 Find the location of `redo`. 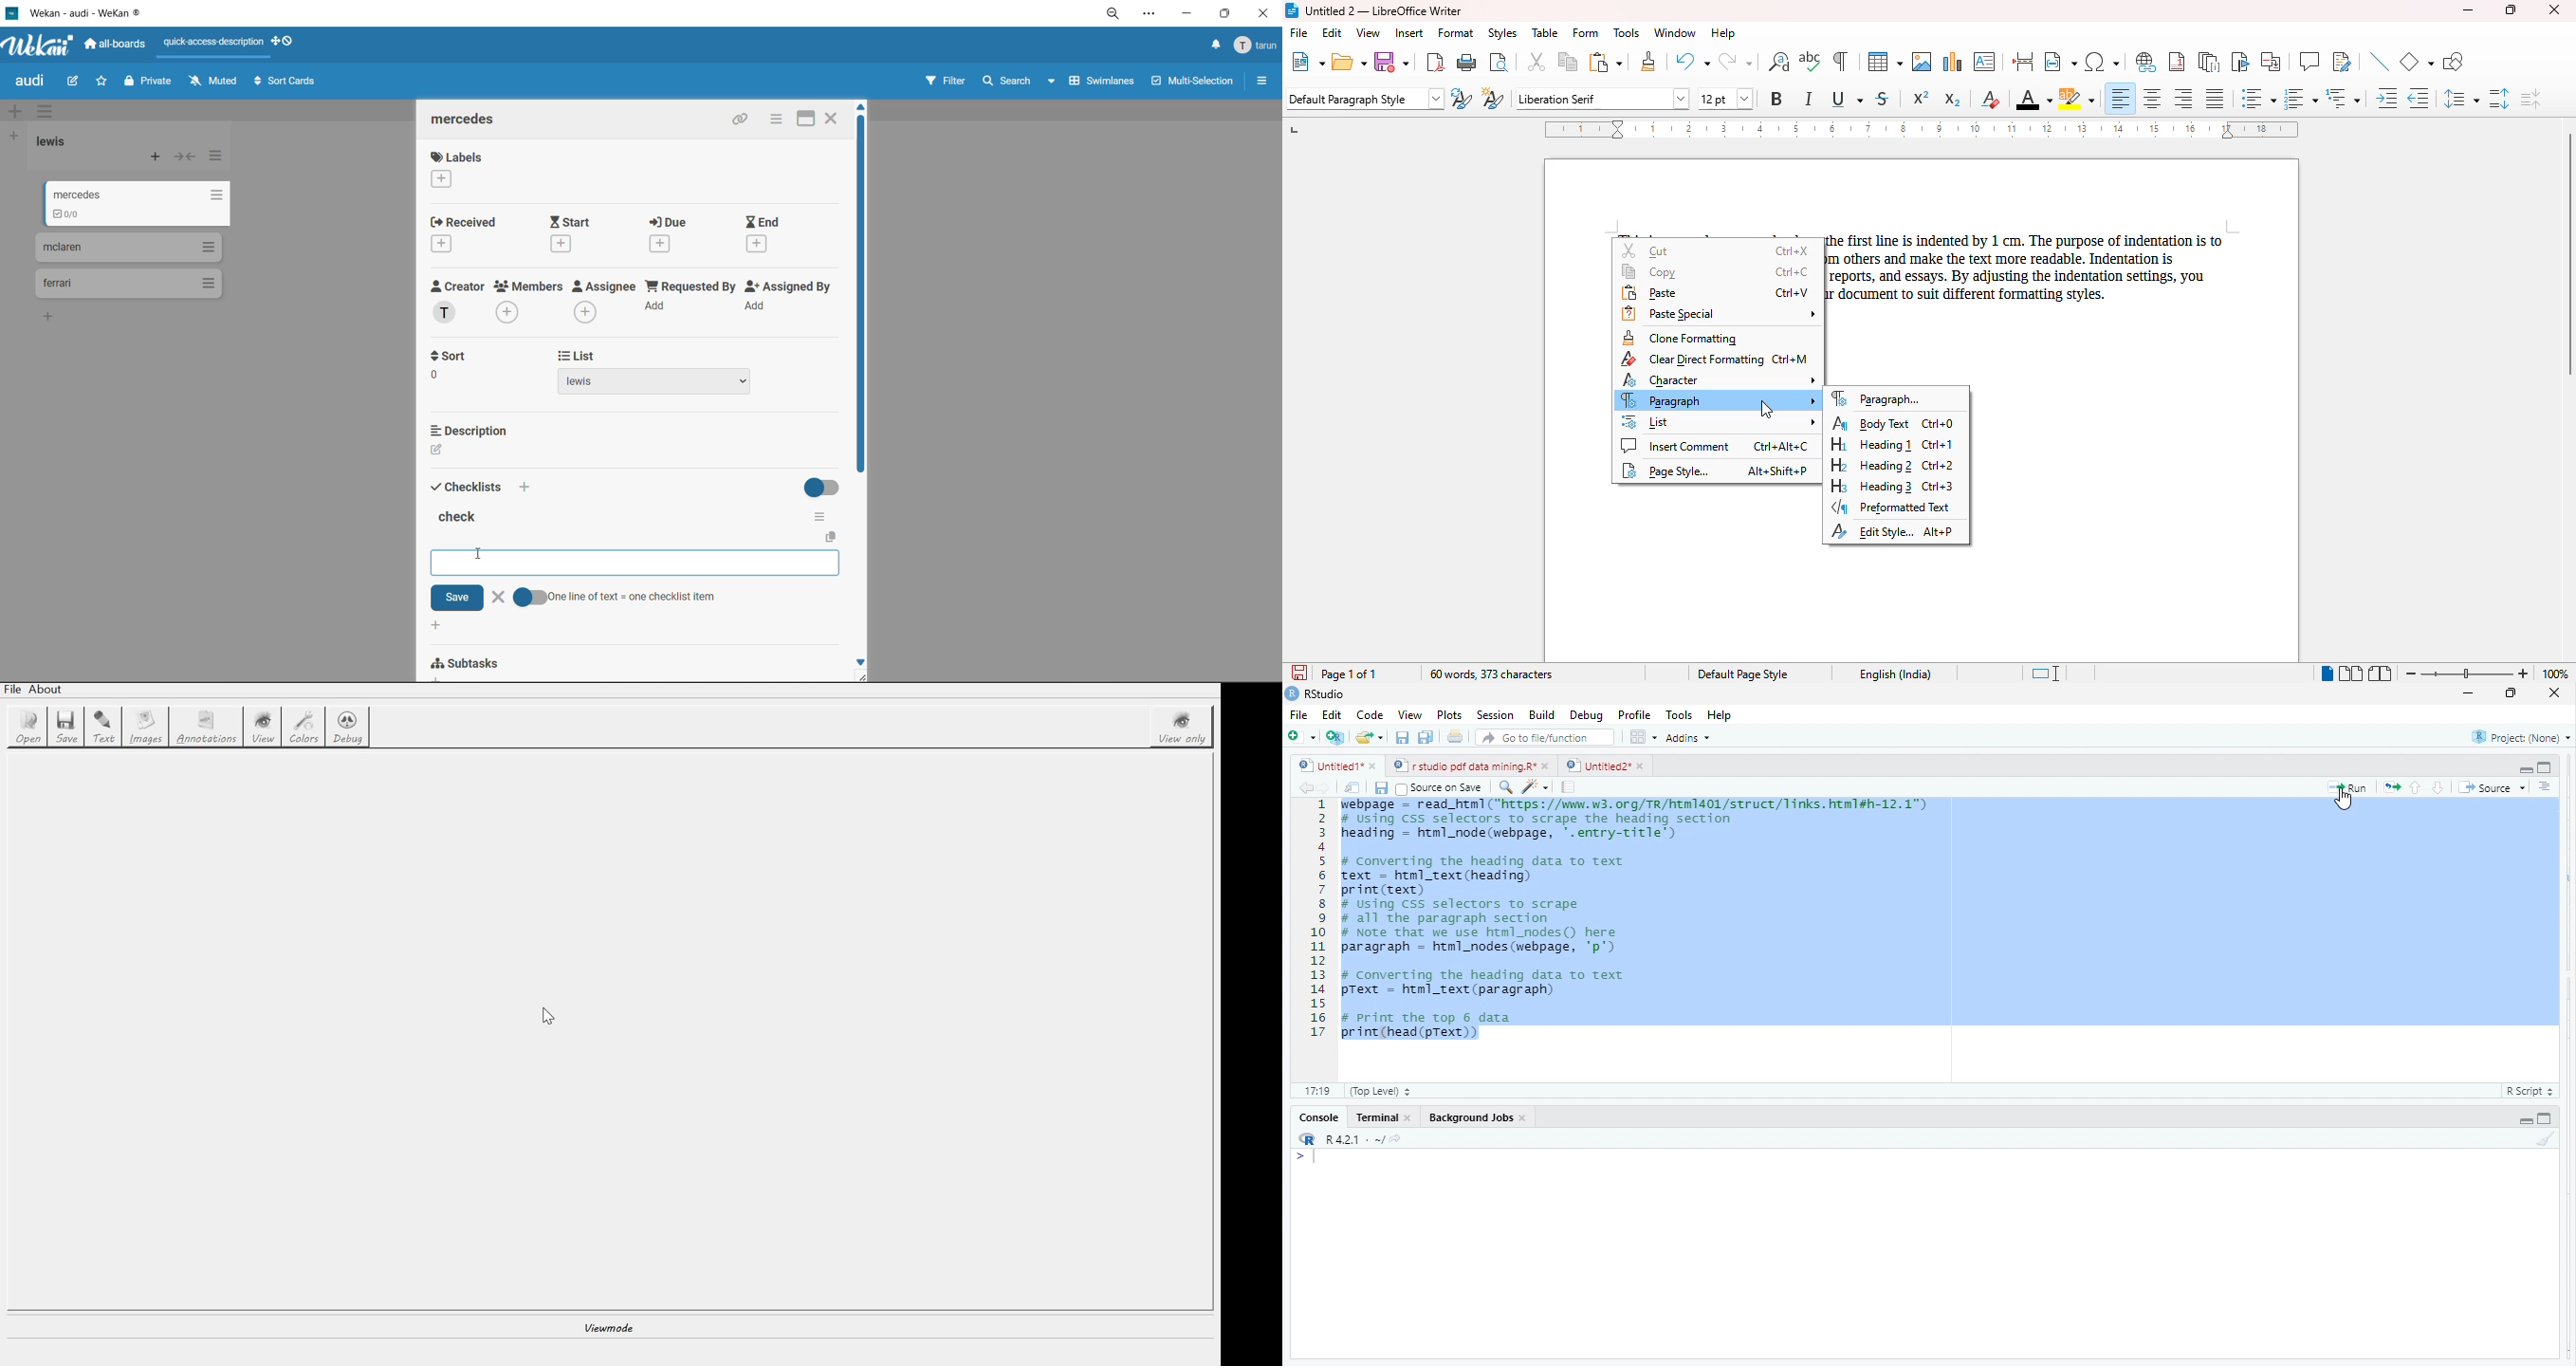

redo is located at coordinates (1735, 61).